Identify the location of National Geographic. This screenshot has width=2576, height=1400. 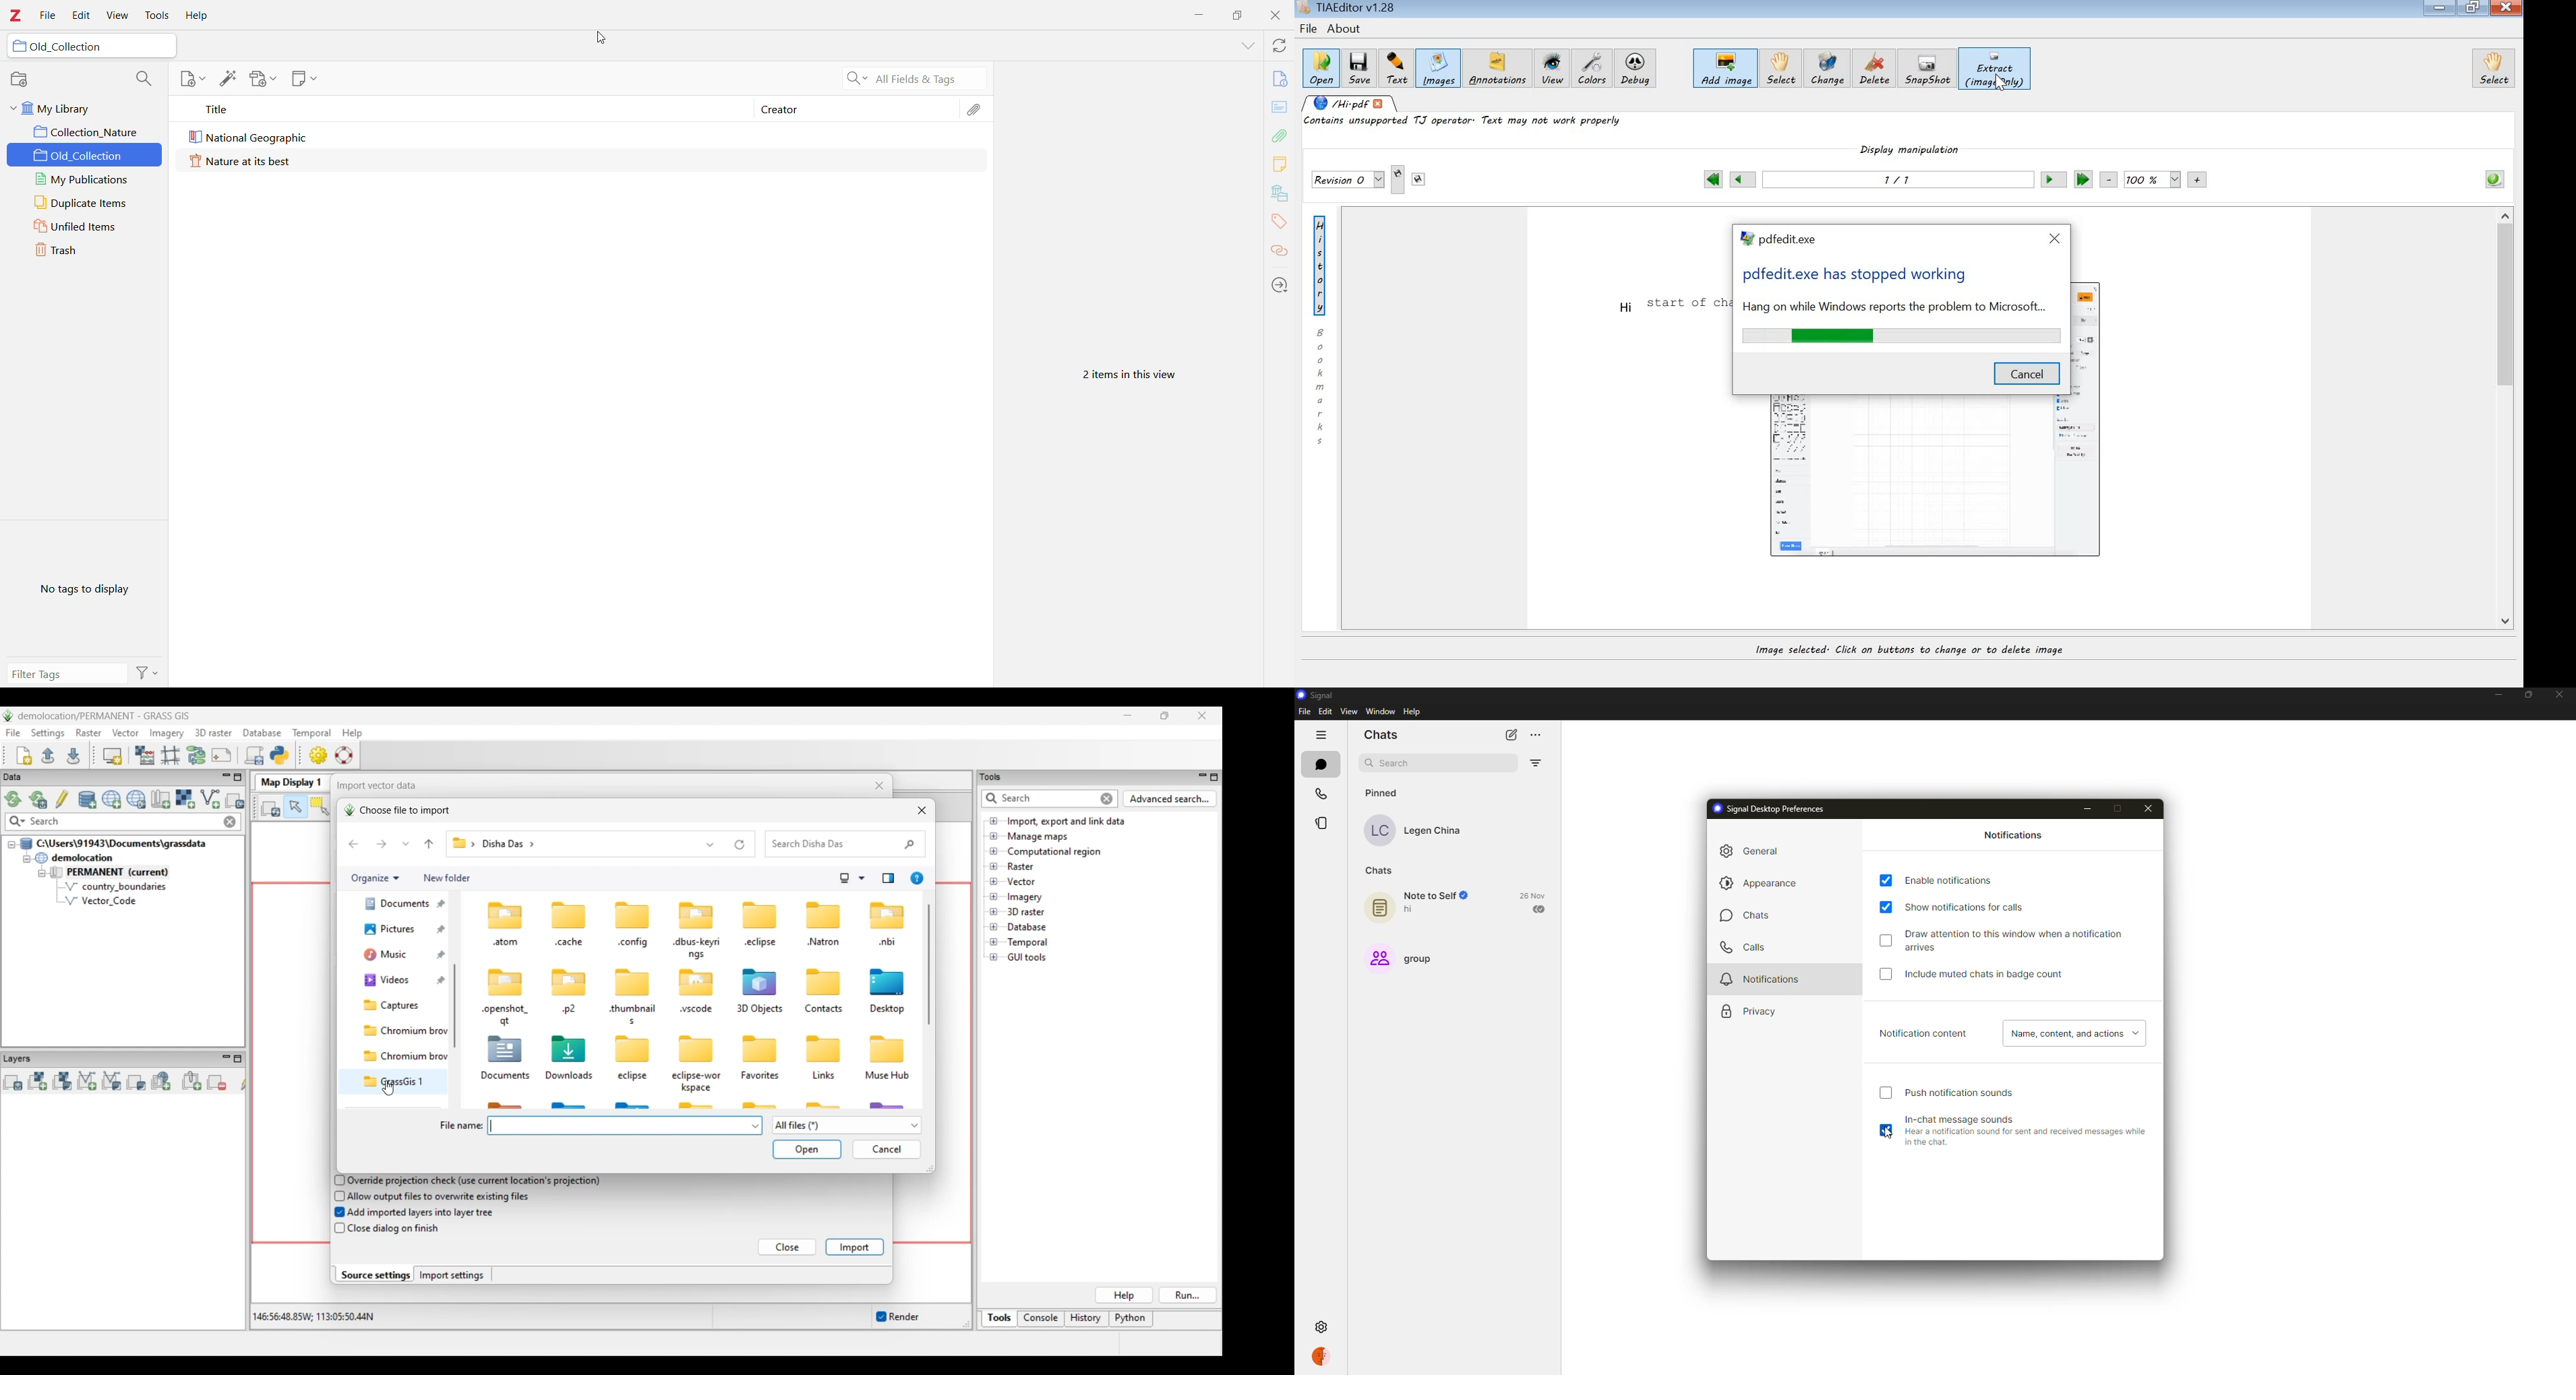
(248, 137).